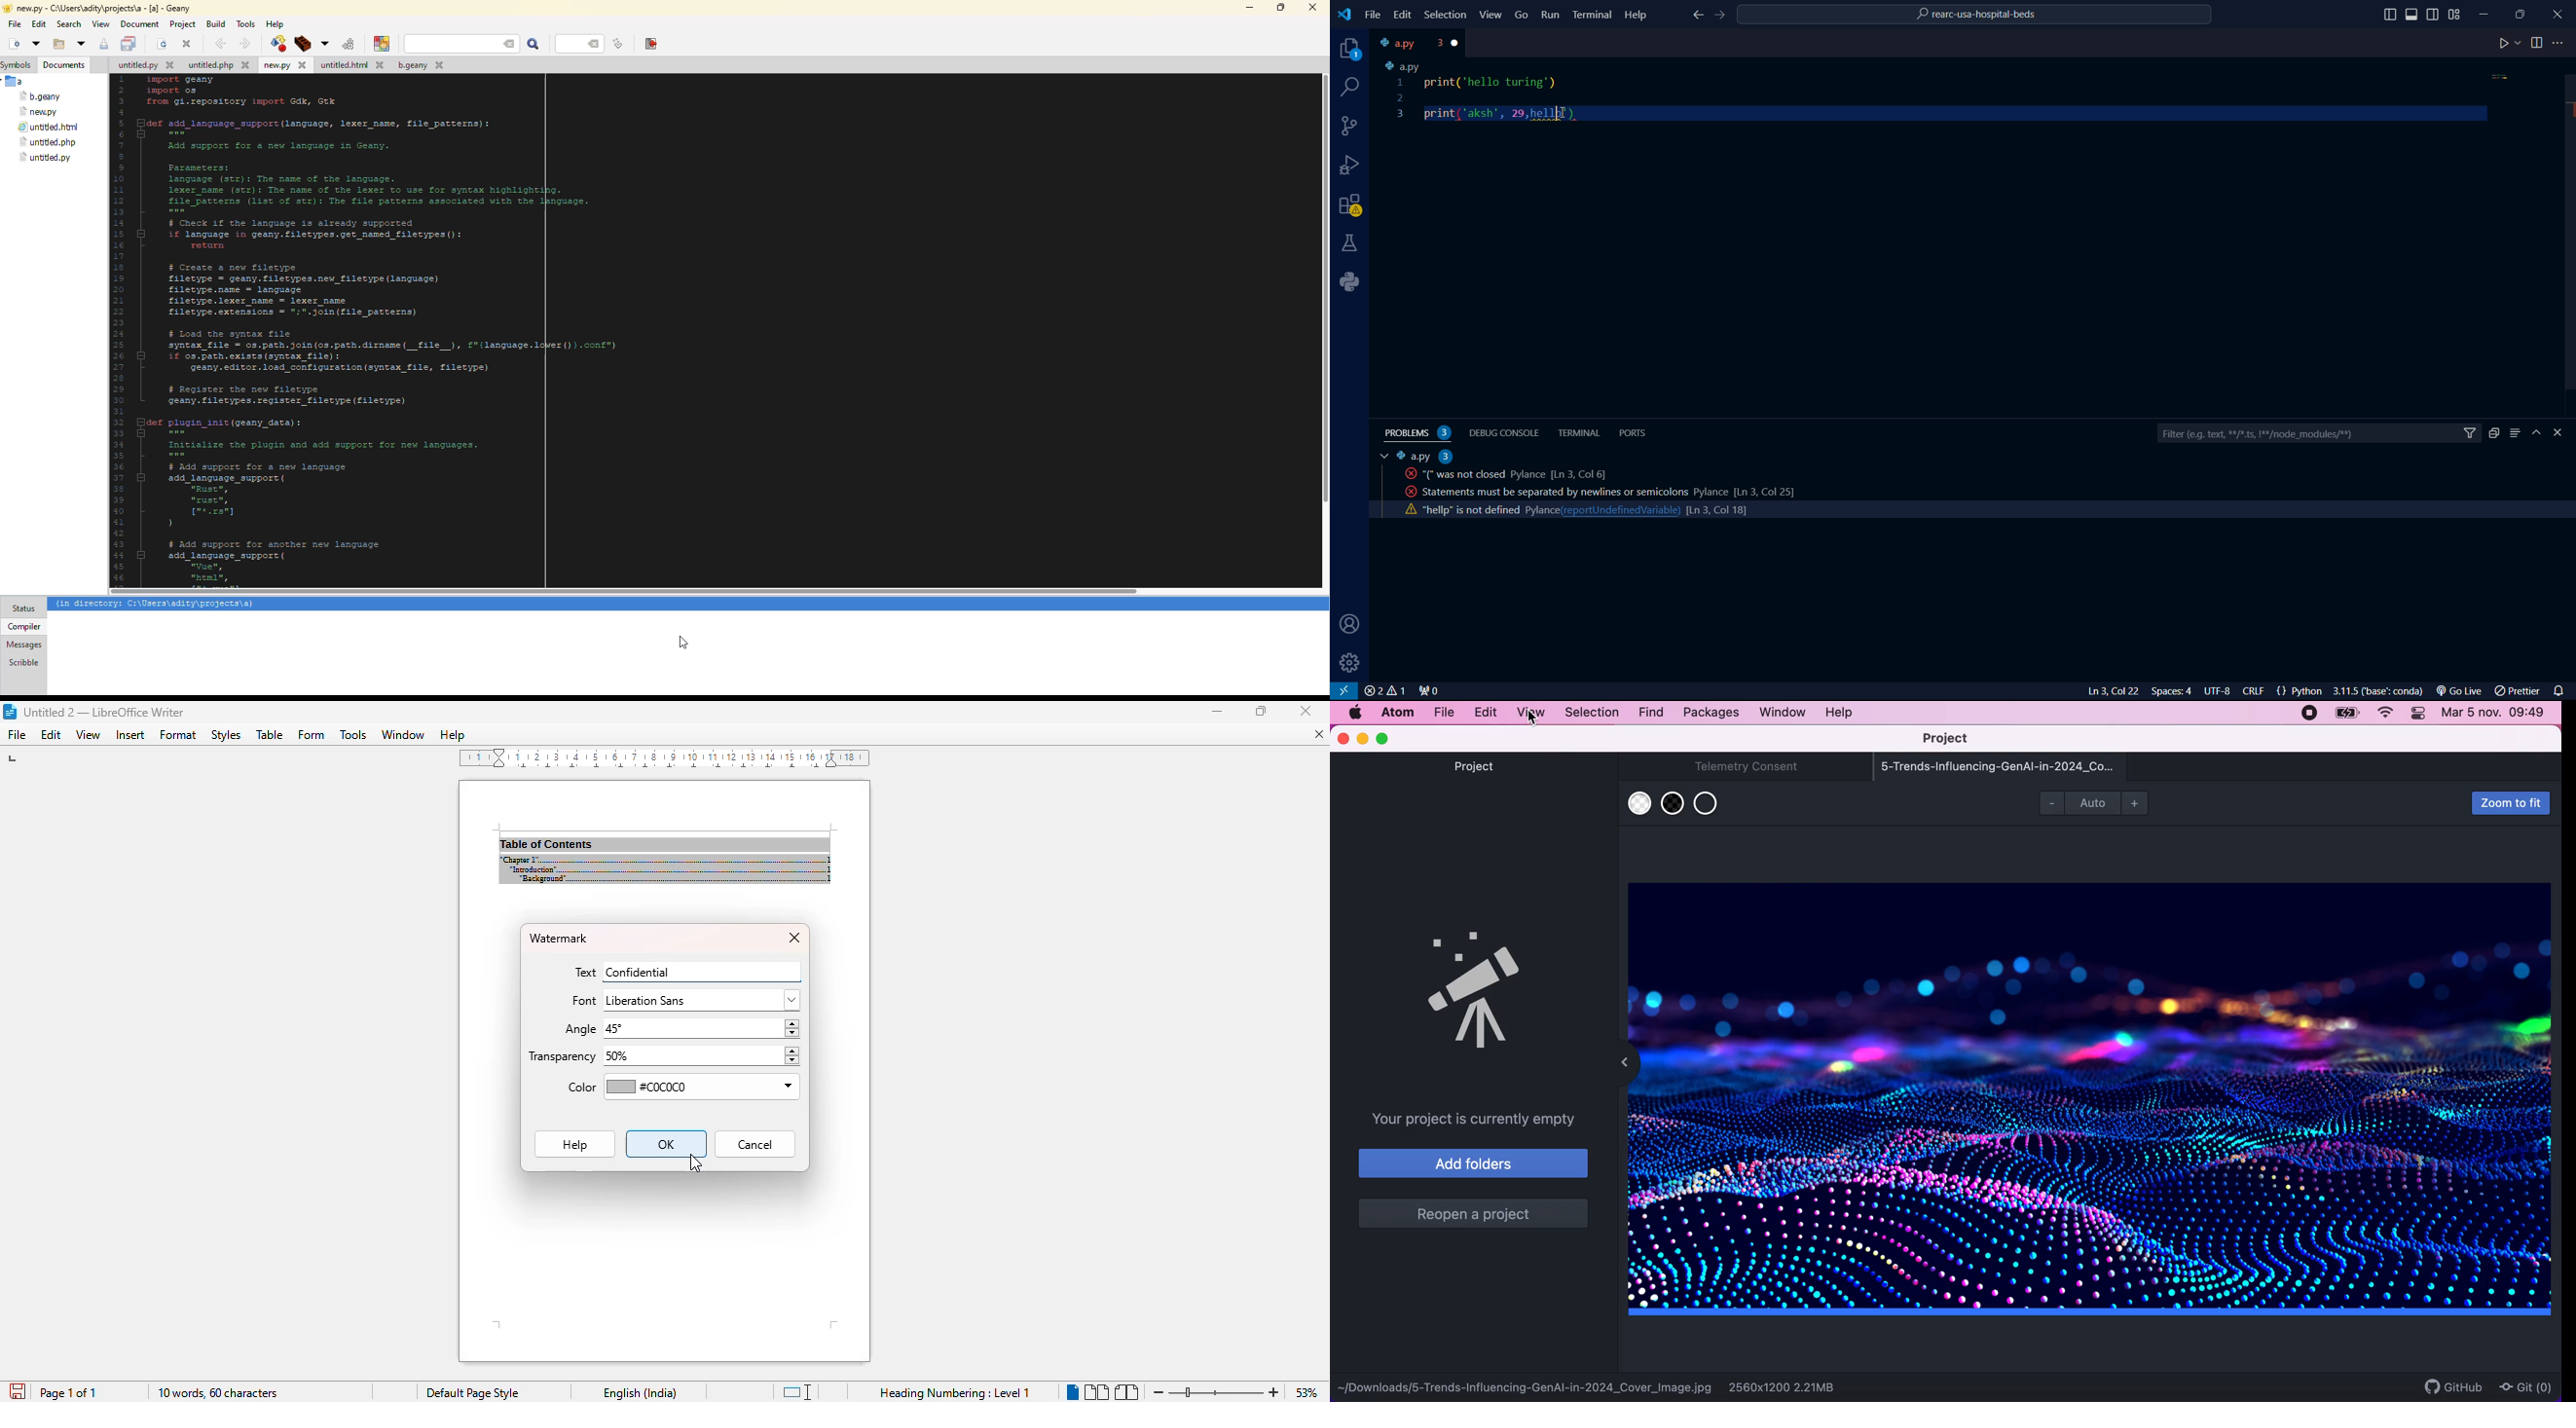 This screenshot has width=2576, height=1428. What do you see at coordinates (1263, 712) in the screenshot?
I see `maximize` at bounding box center [1263, 712].